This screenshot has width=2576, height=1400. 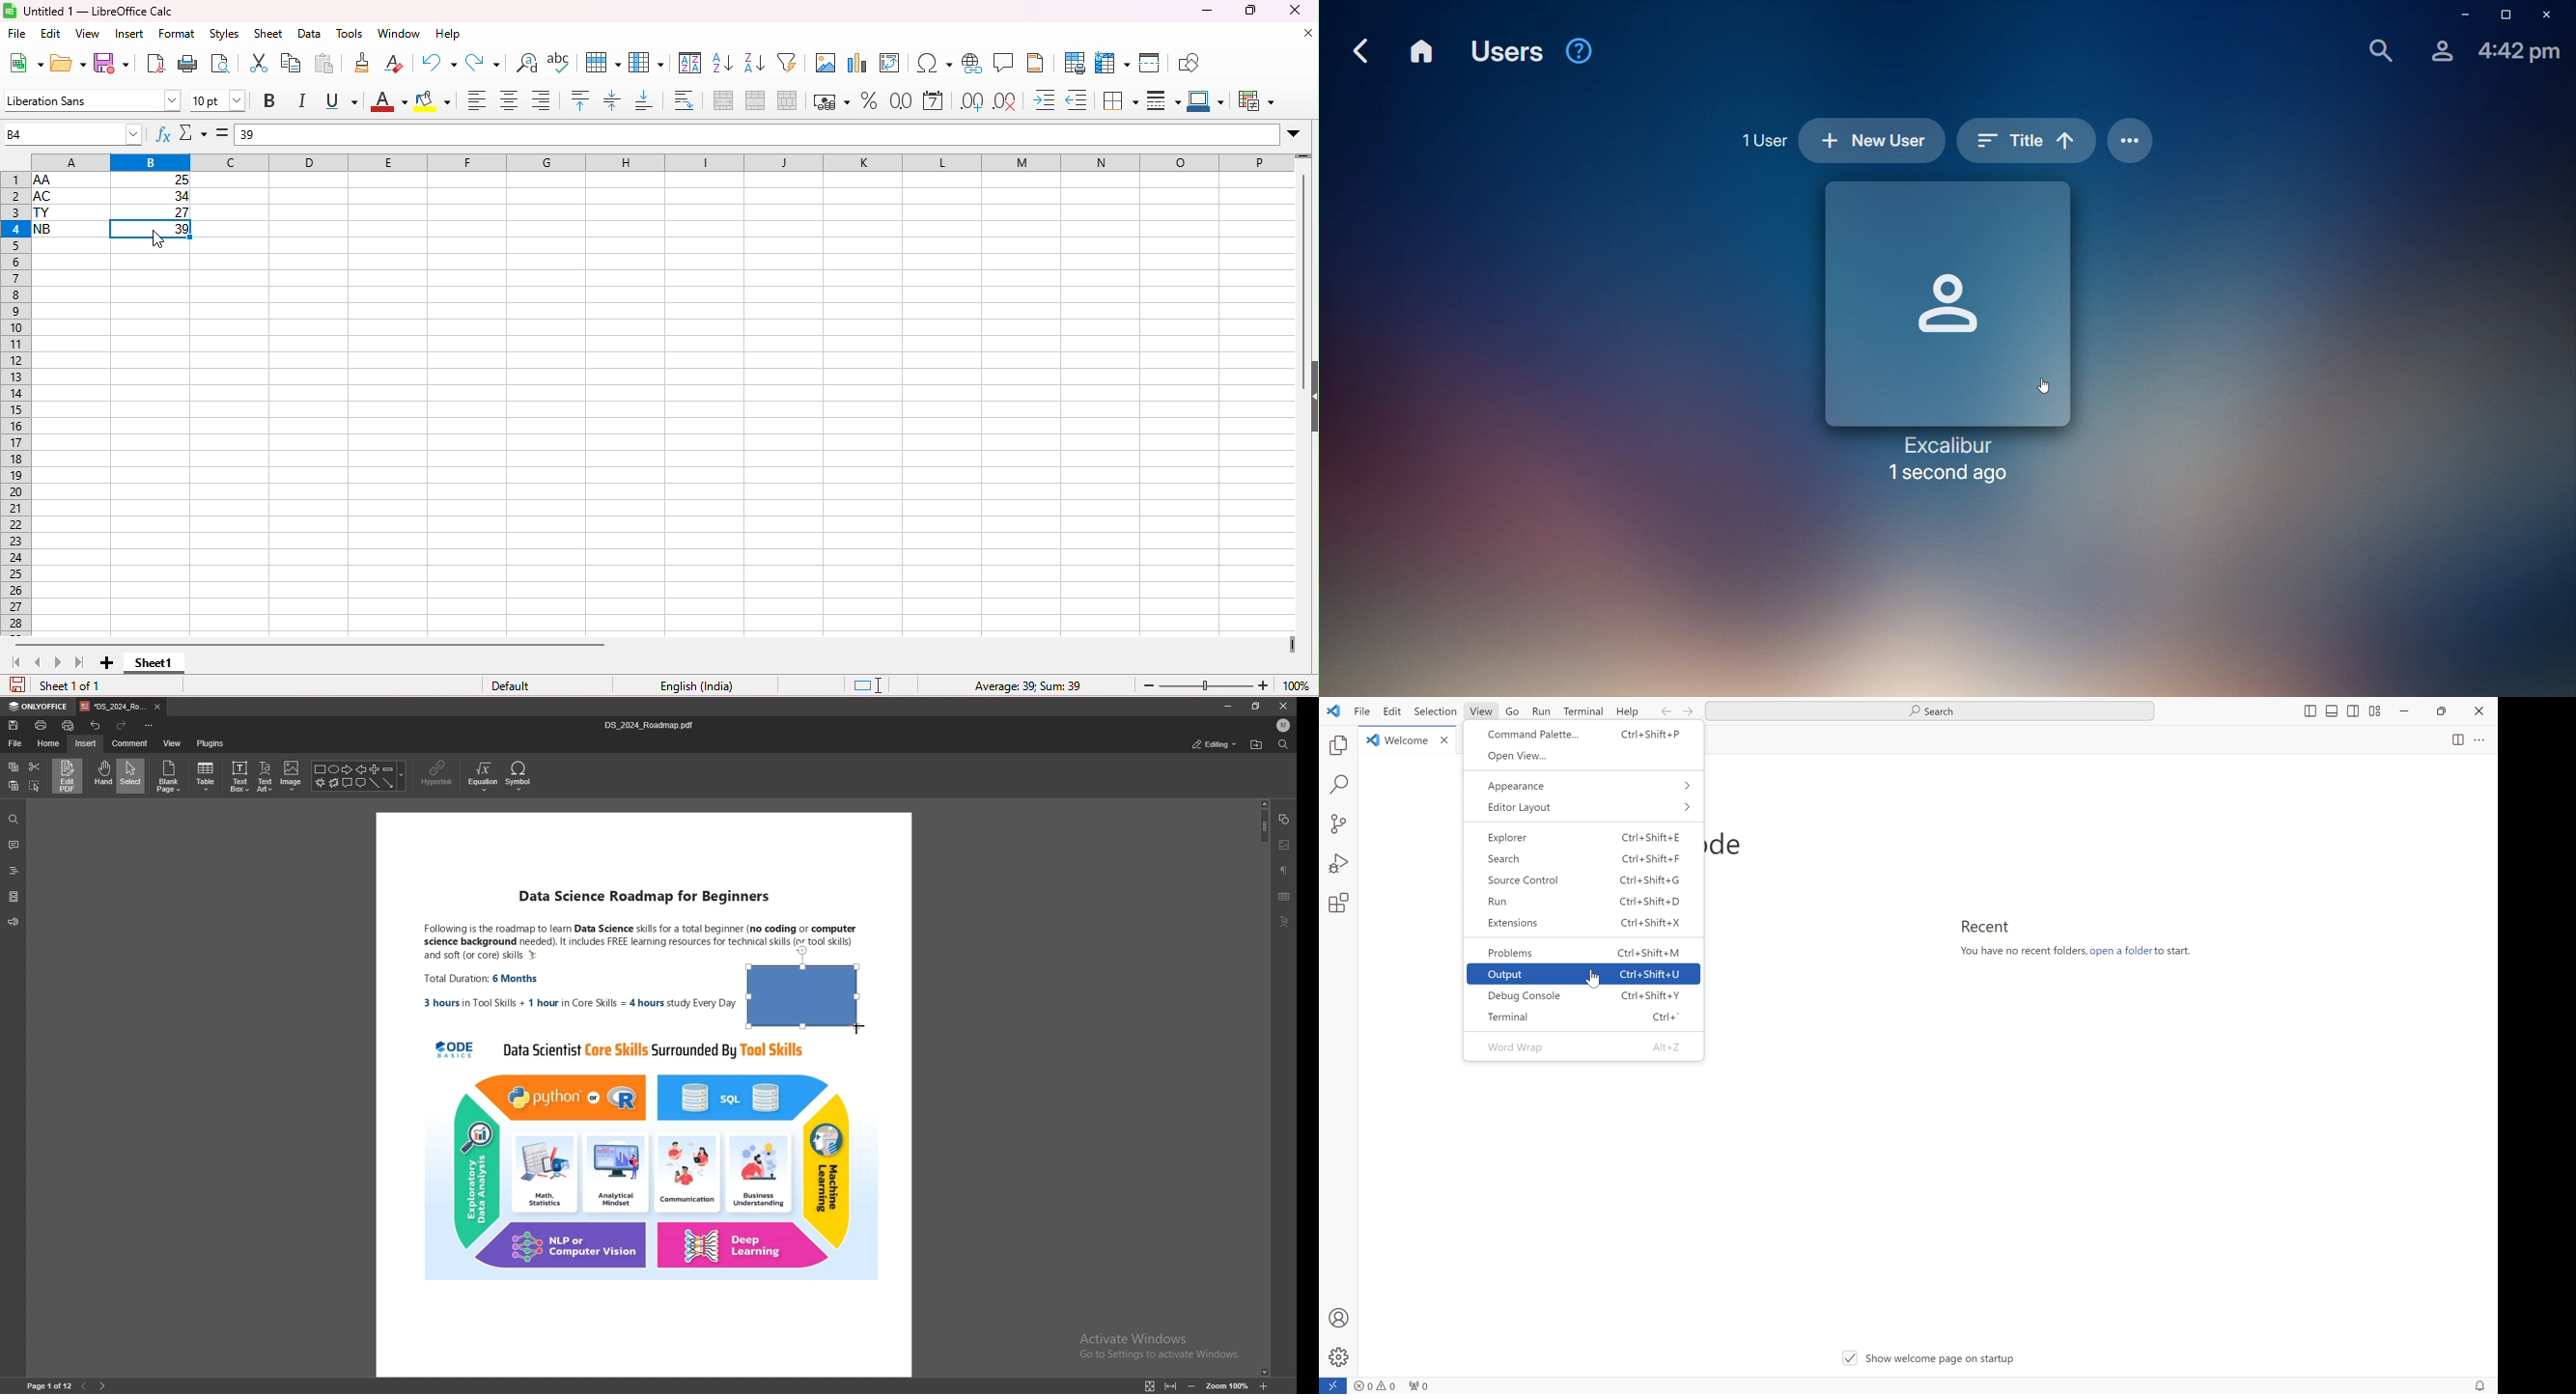 What do you see at coordinates (868, 686) in the screenshot?
I see `standard selection` at bounding box center [868, 686].